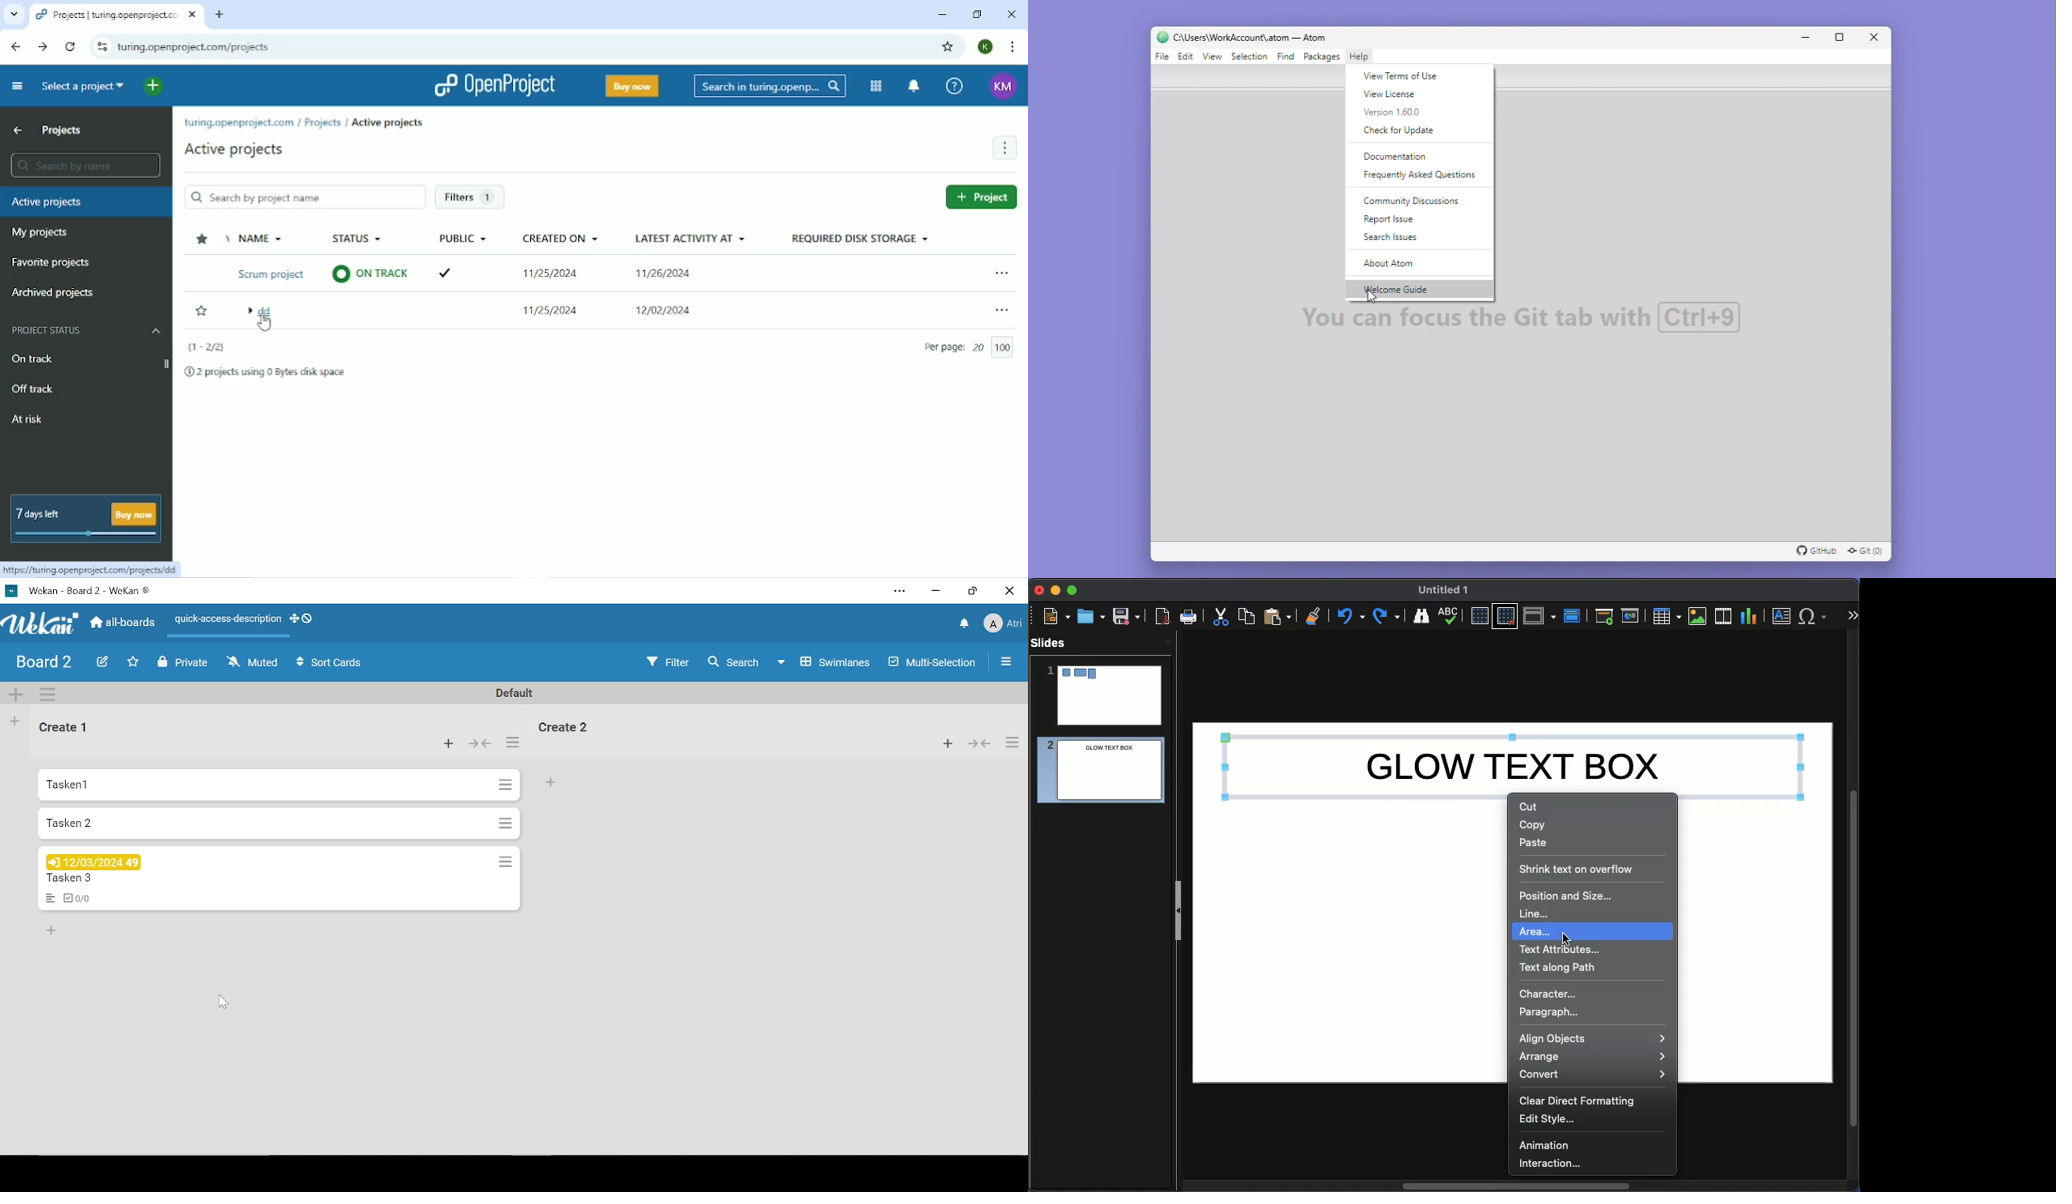 Image resolution: width=2072 pixels, height=1204 pixels. I want to click on Account, so click(1001, 85).